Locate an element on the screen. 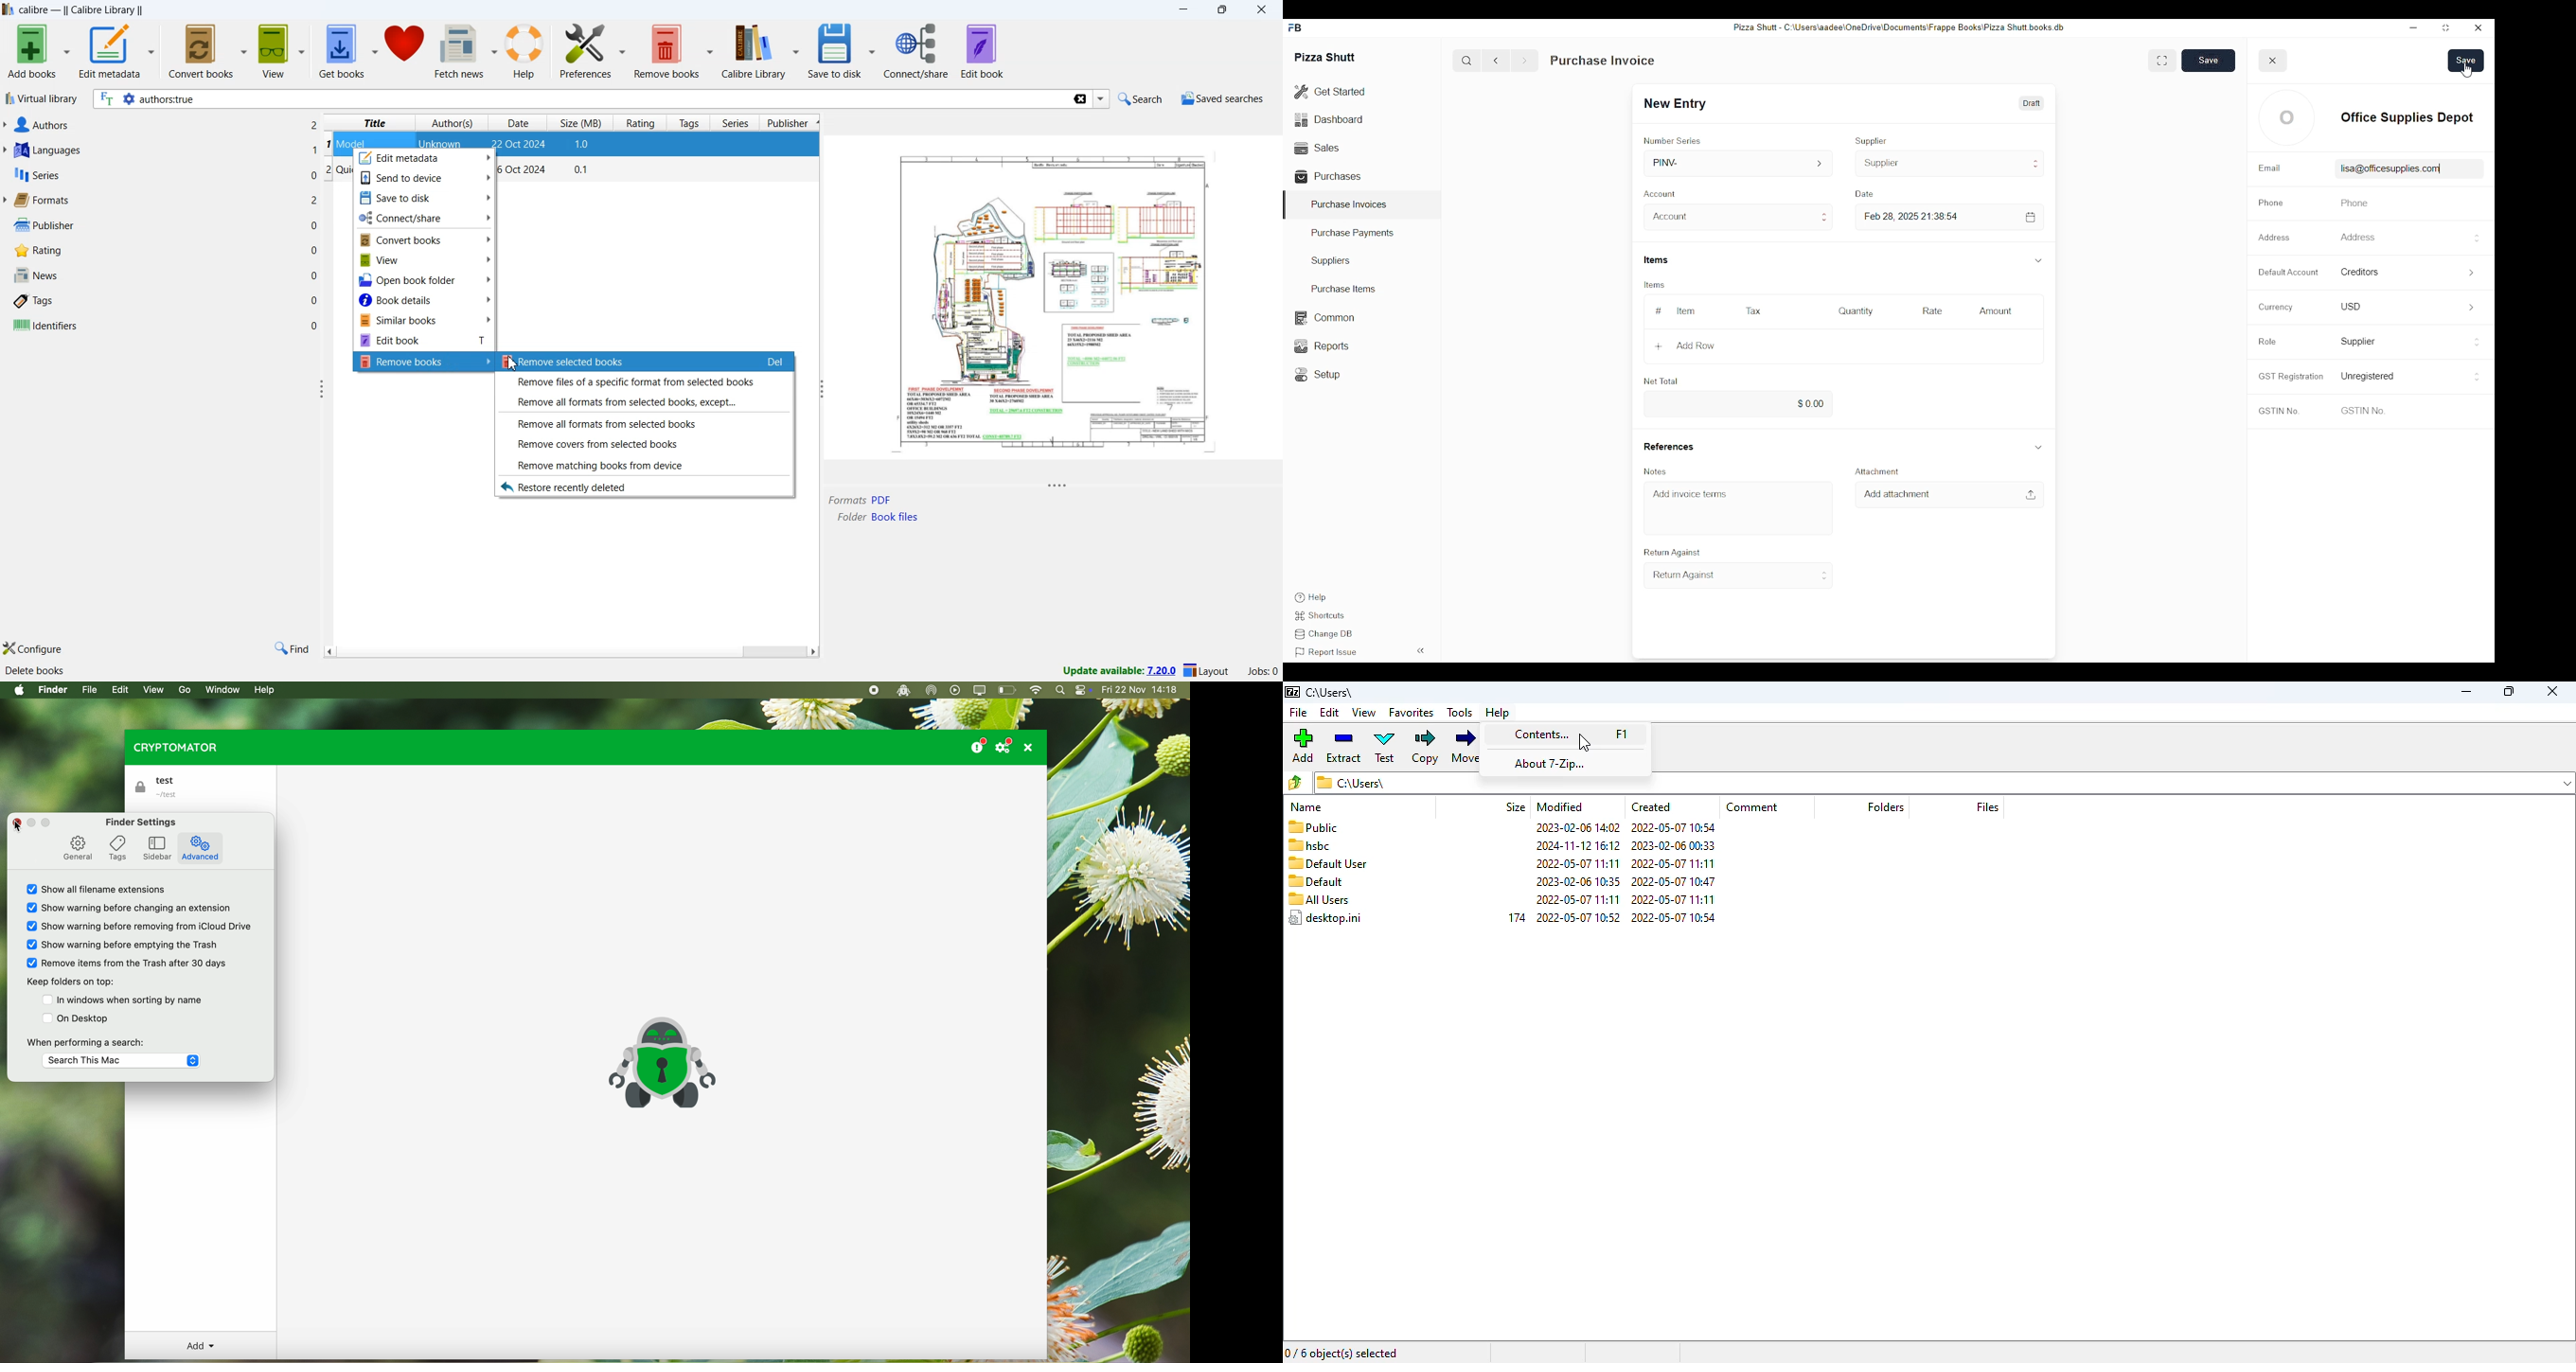  Role is located at coordinates (2267, 341).